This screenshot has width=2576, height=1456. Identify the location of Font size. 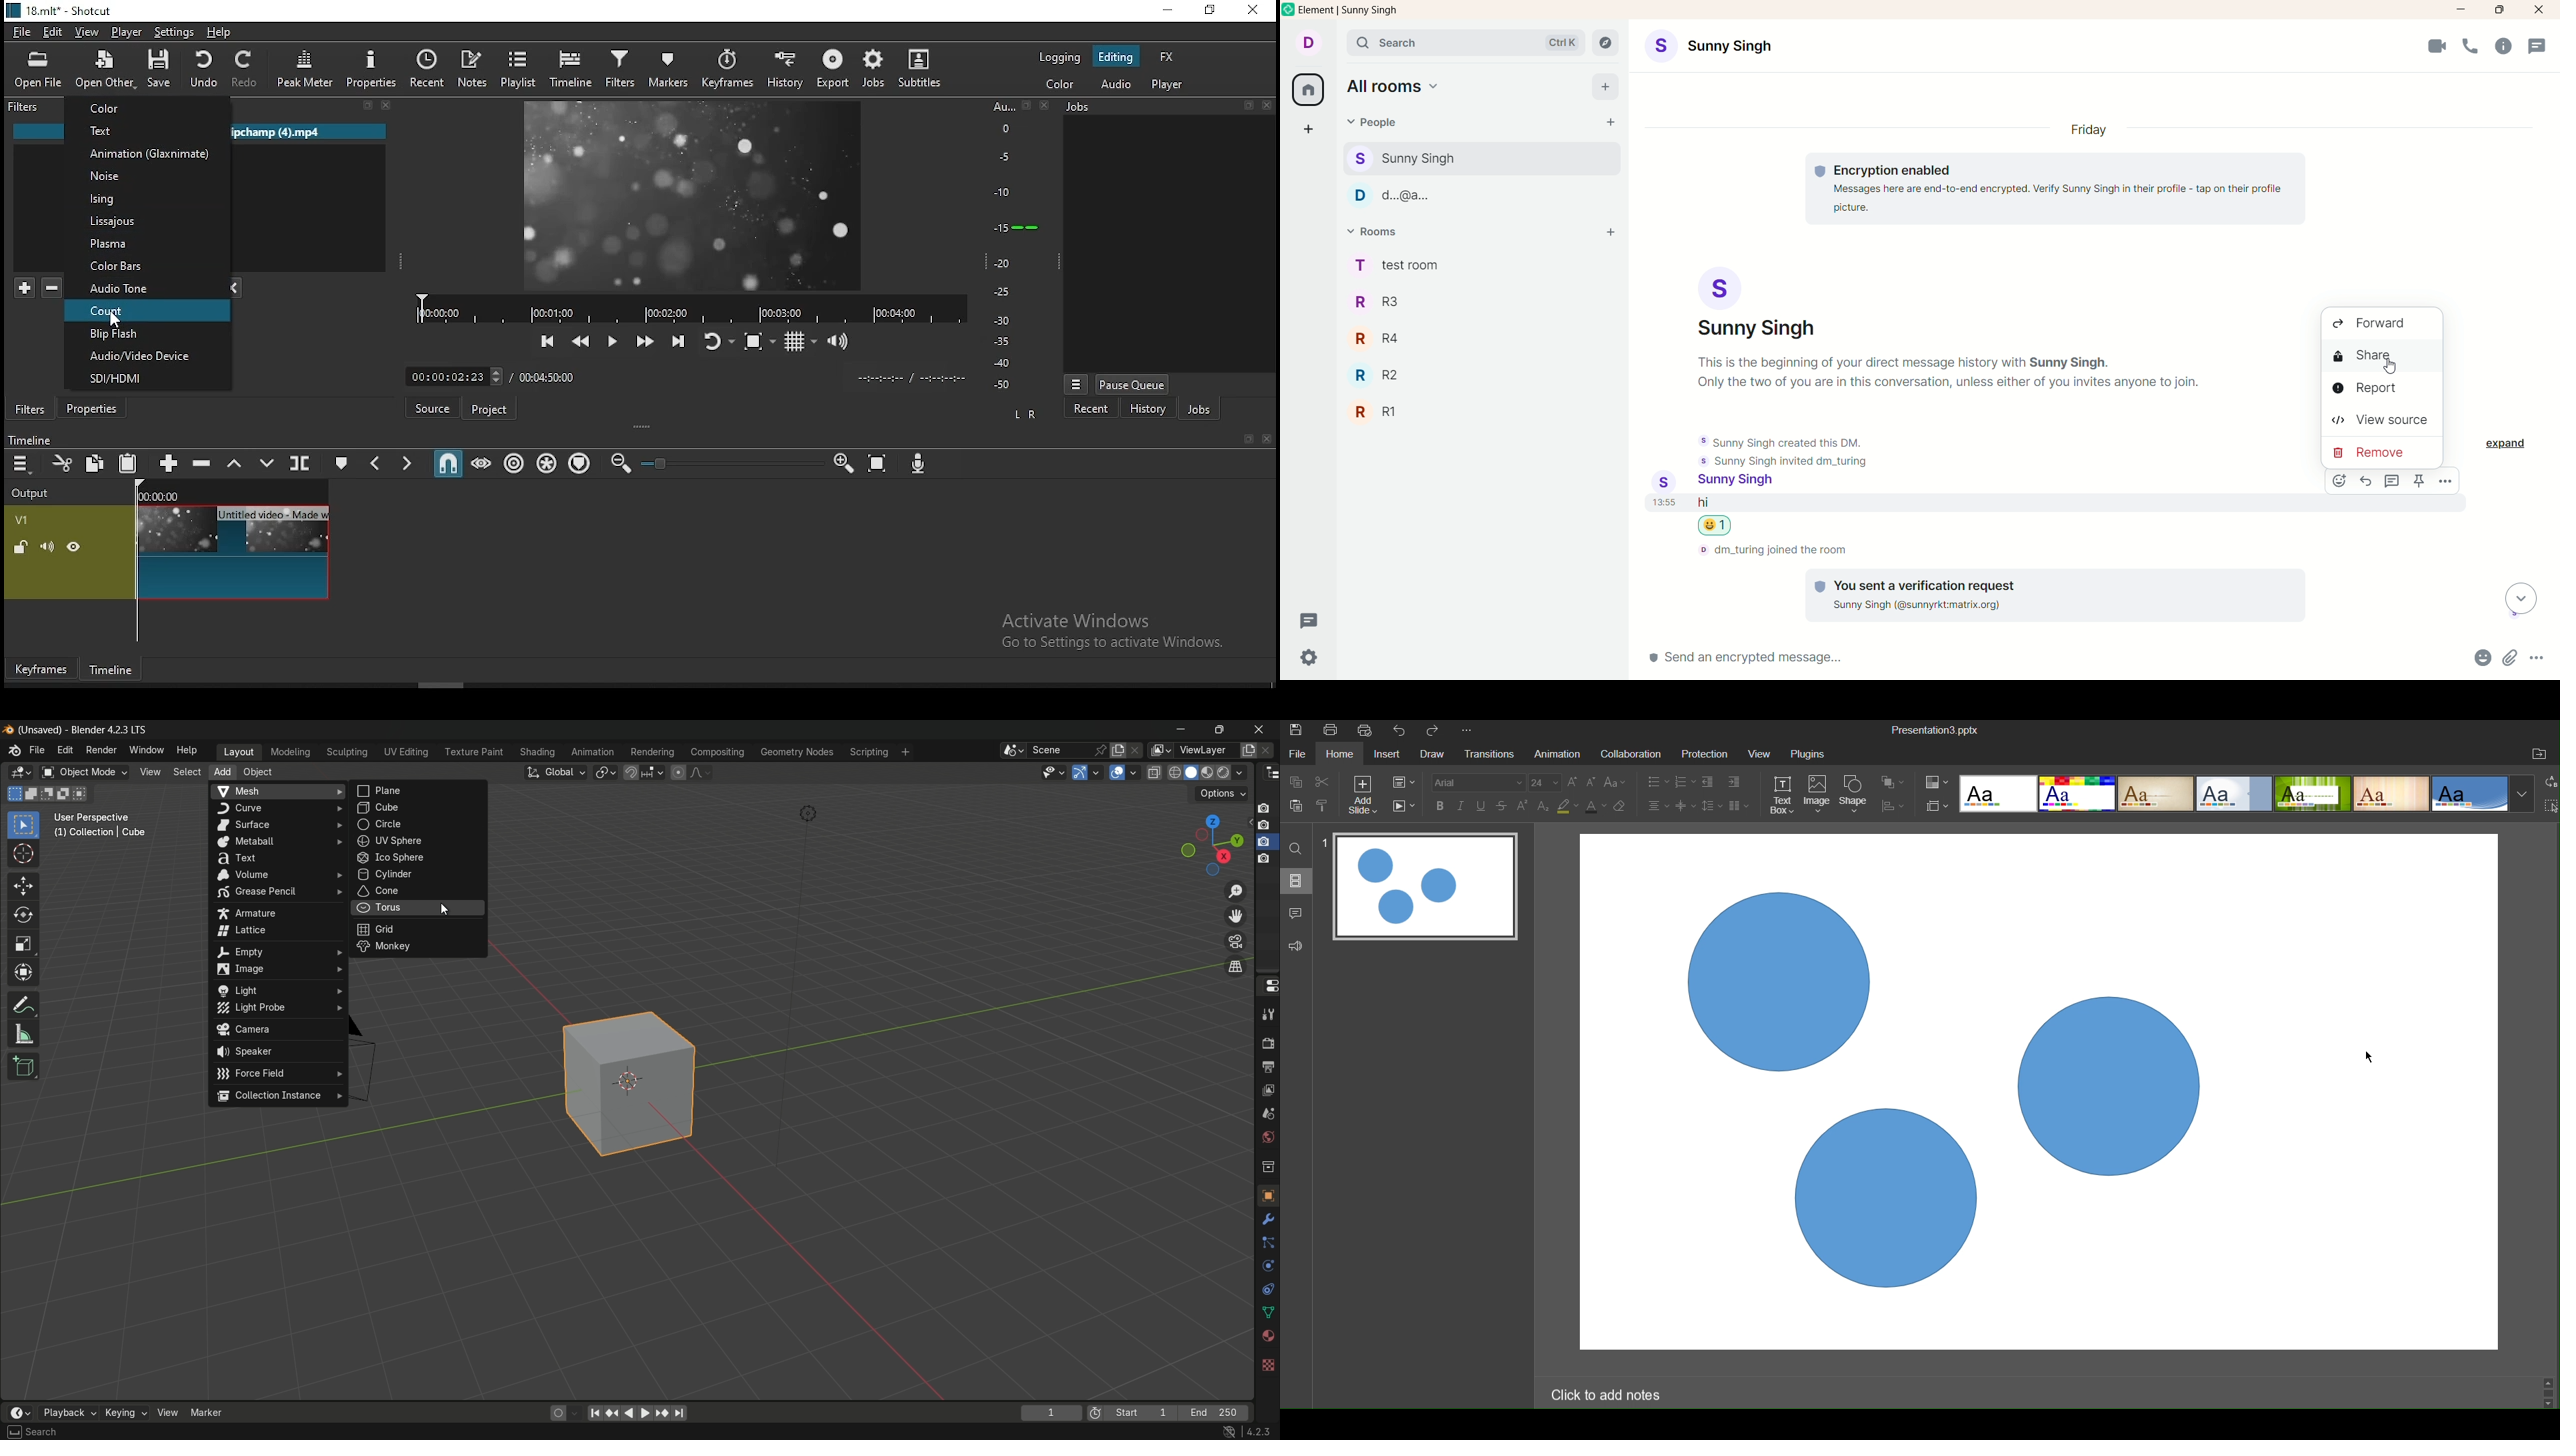
(1548, 782).